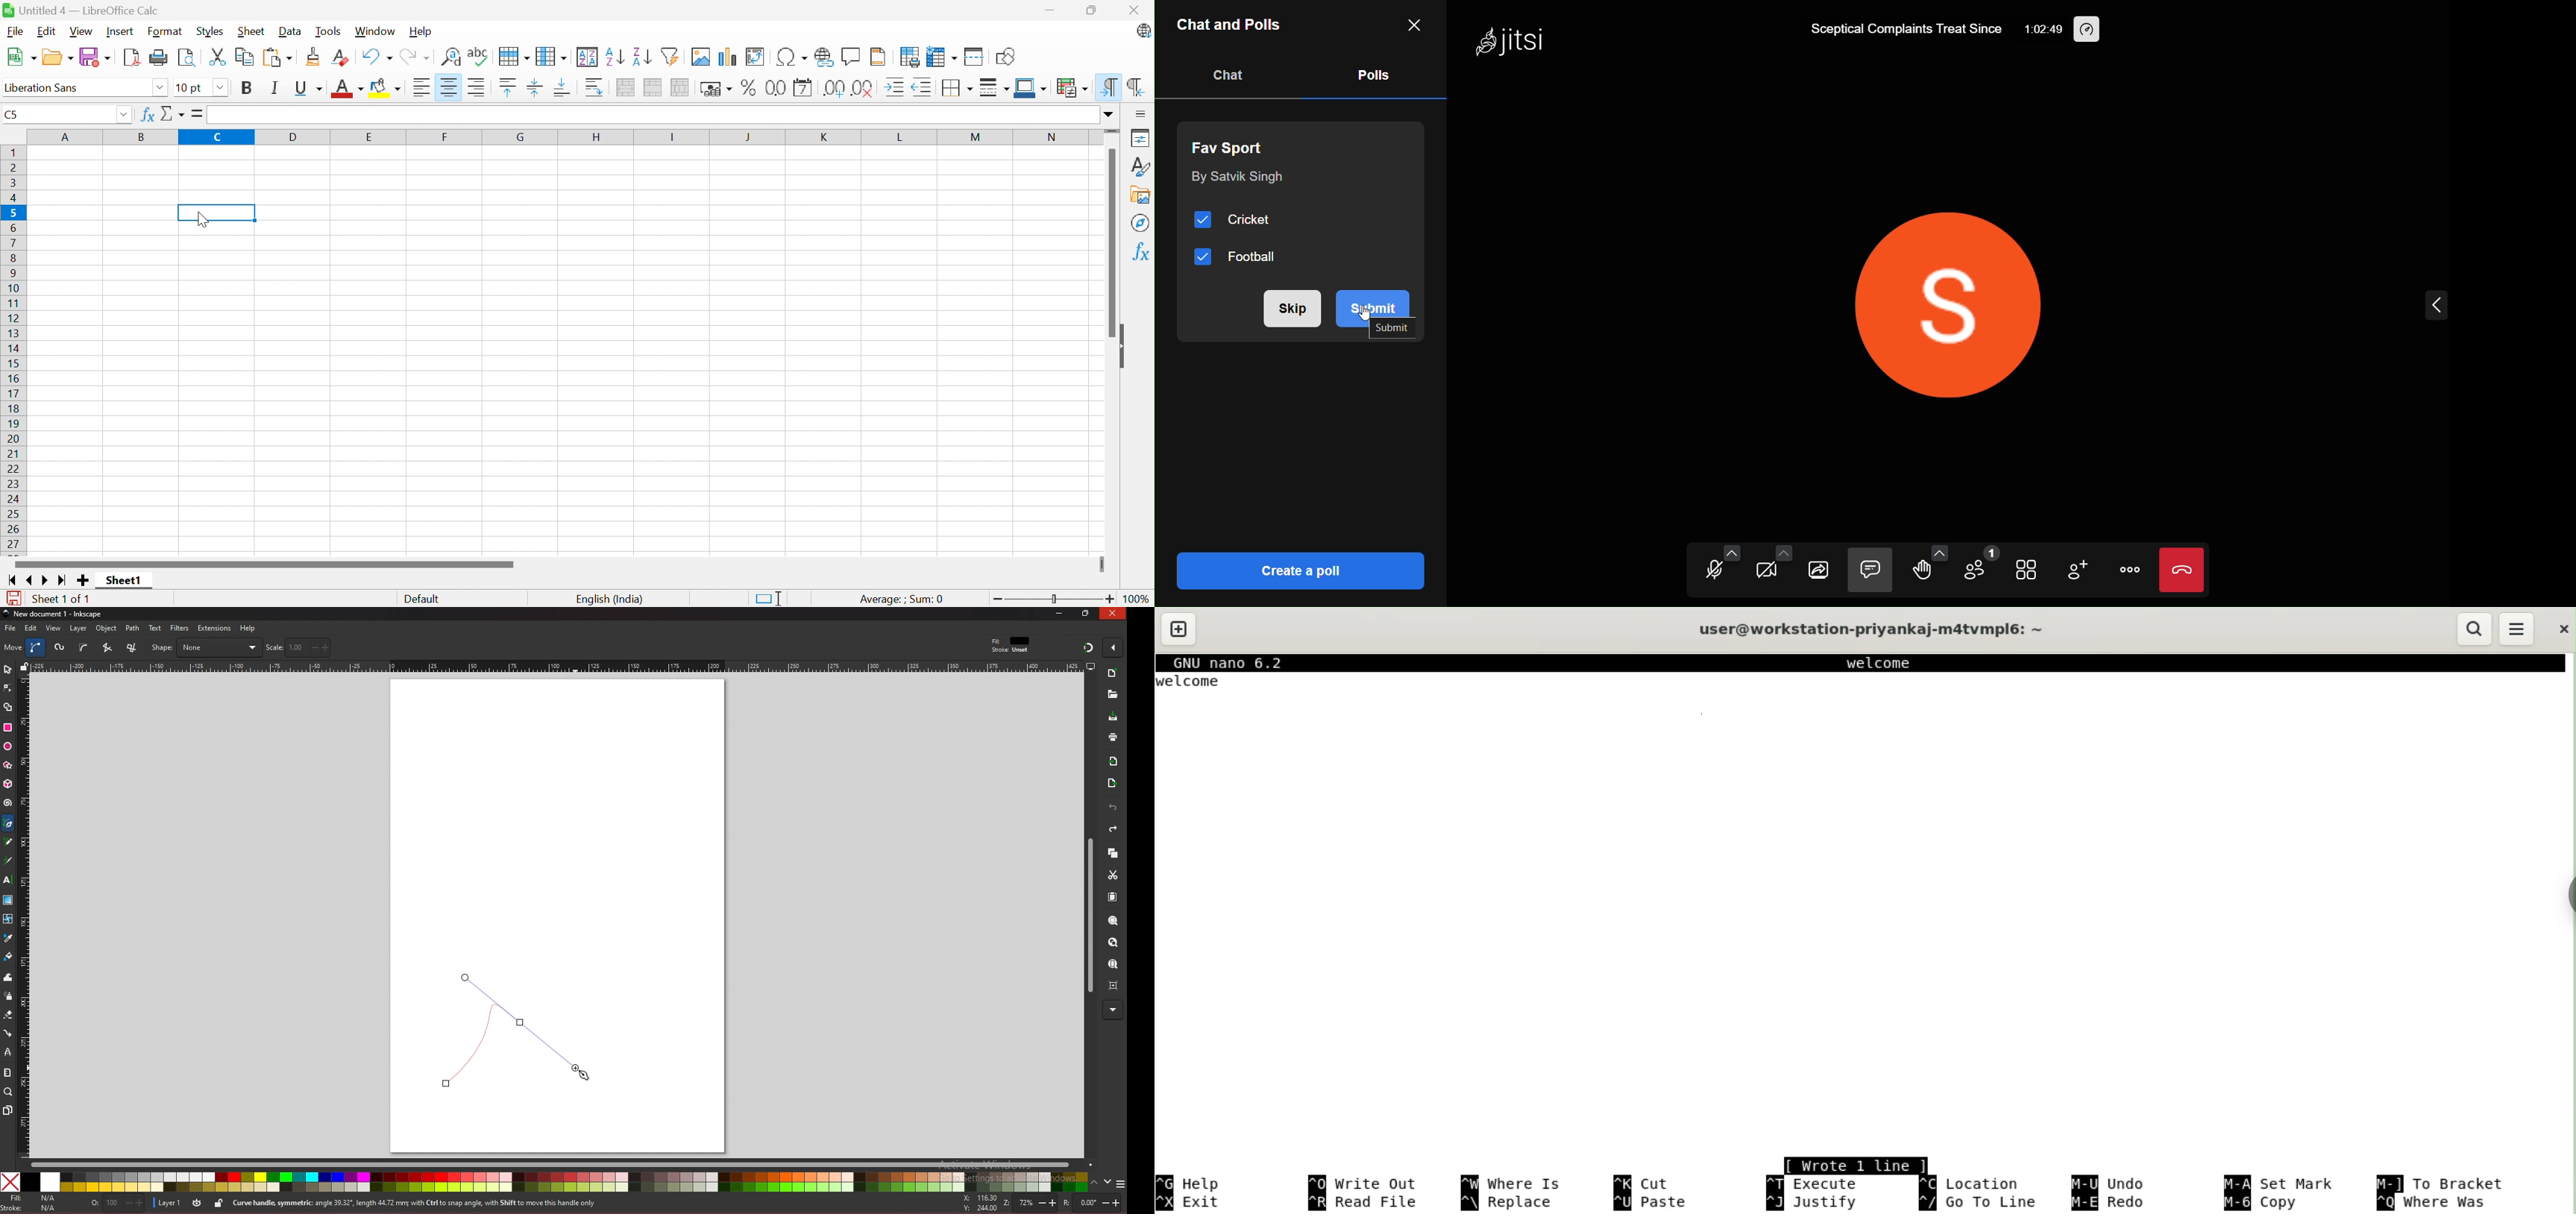  What do you see at coordinates (201, 219) in the screenshot?
I see `Cursor` at bounding box center [201, 219].